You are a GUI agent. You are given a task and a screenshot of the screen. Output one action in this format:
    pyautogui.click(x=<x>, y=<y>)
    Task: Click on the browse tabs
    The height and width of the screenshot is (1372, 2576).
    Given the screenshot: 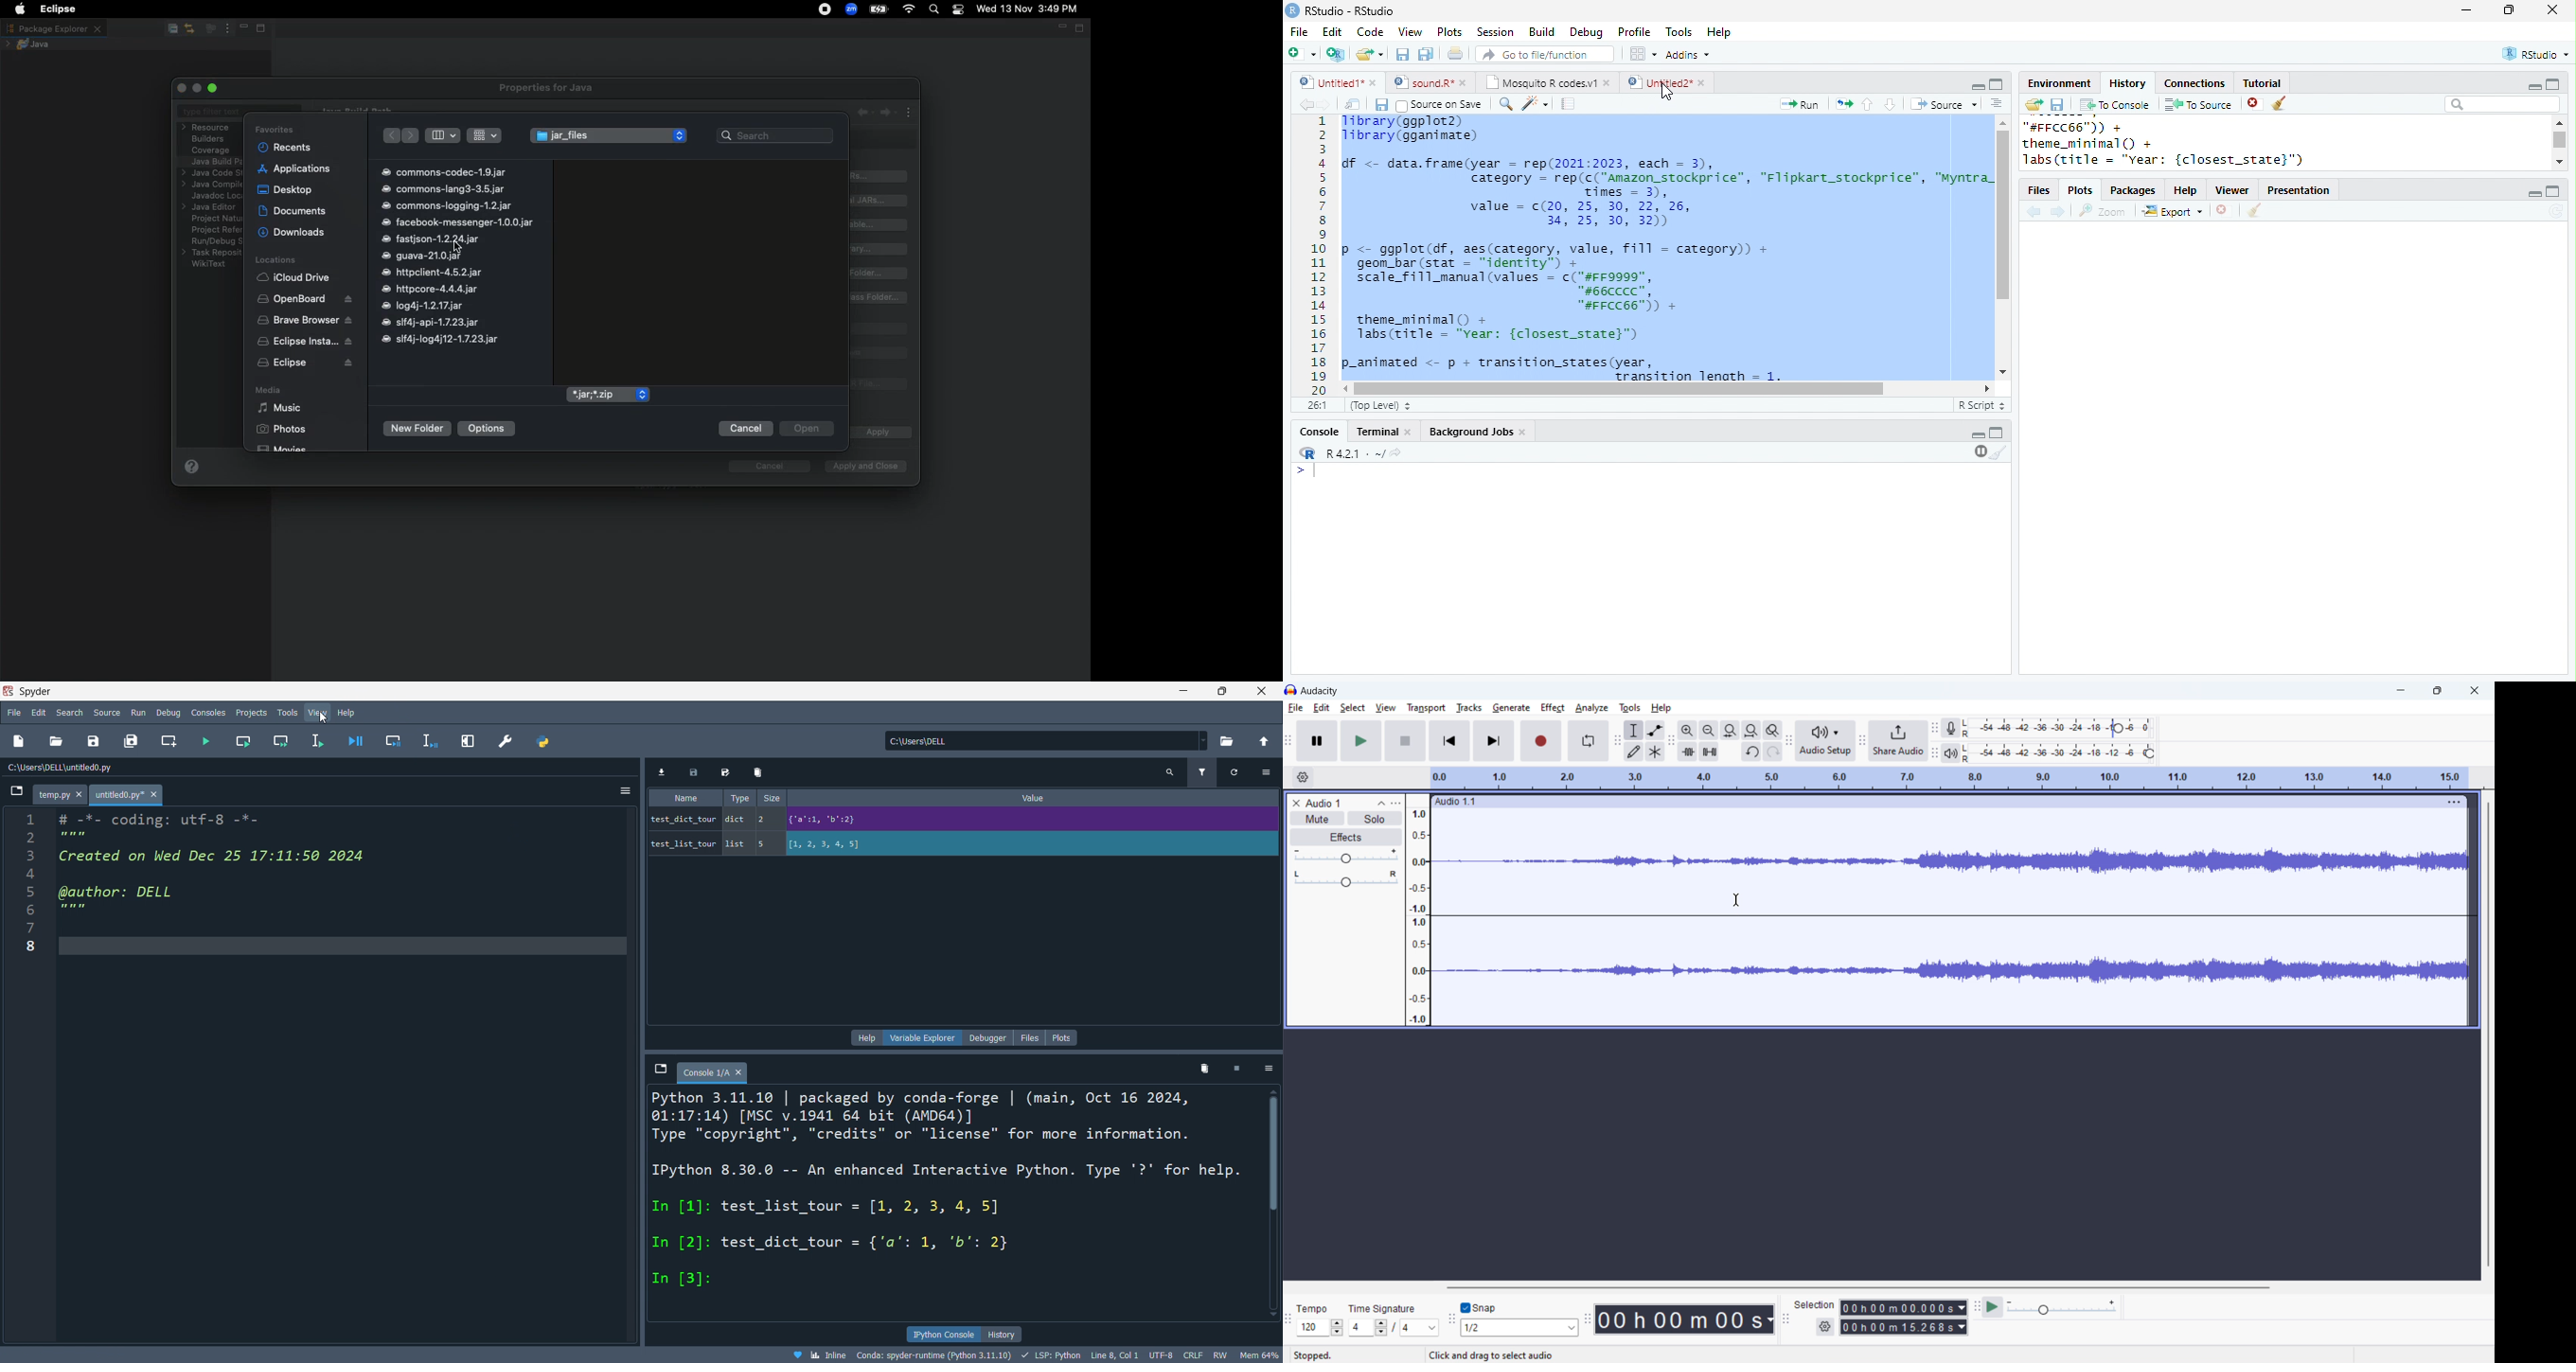 What is the action you would take?
    pyautogui.click(x=660, y=1070)
    